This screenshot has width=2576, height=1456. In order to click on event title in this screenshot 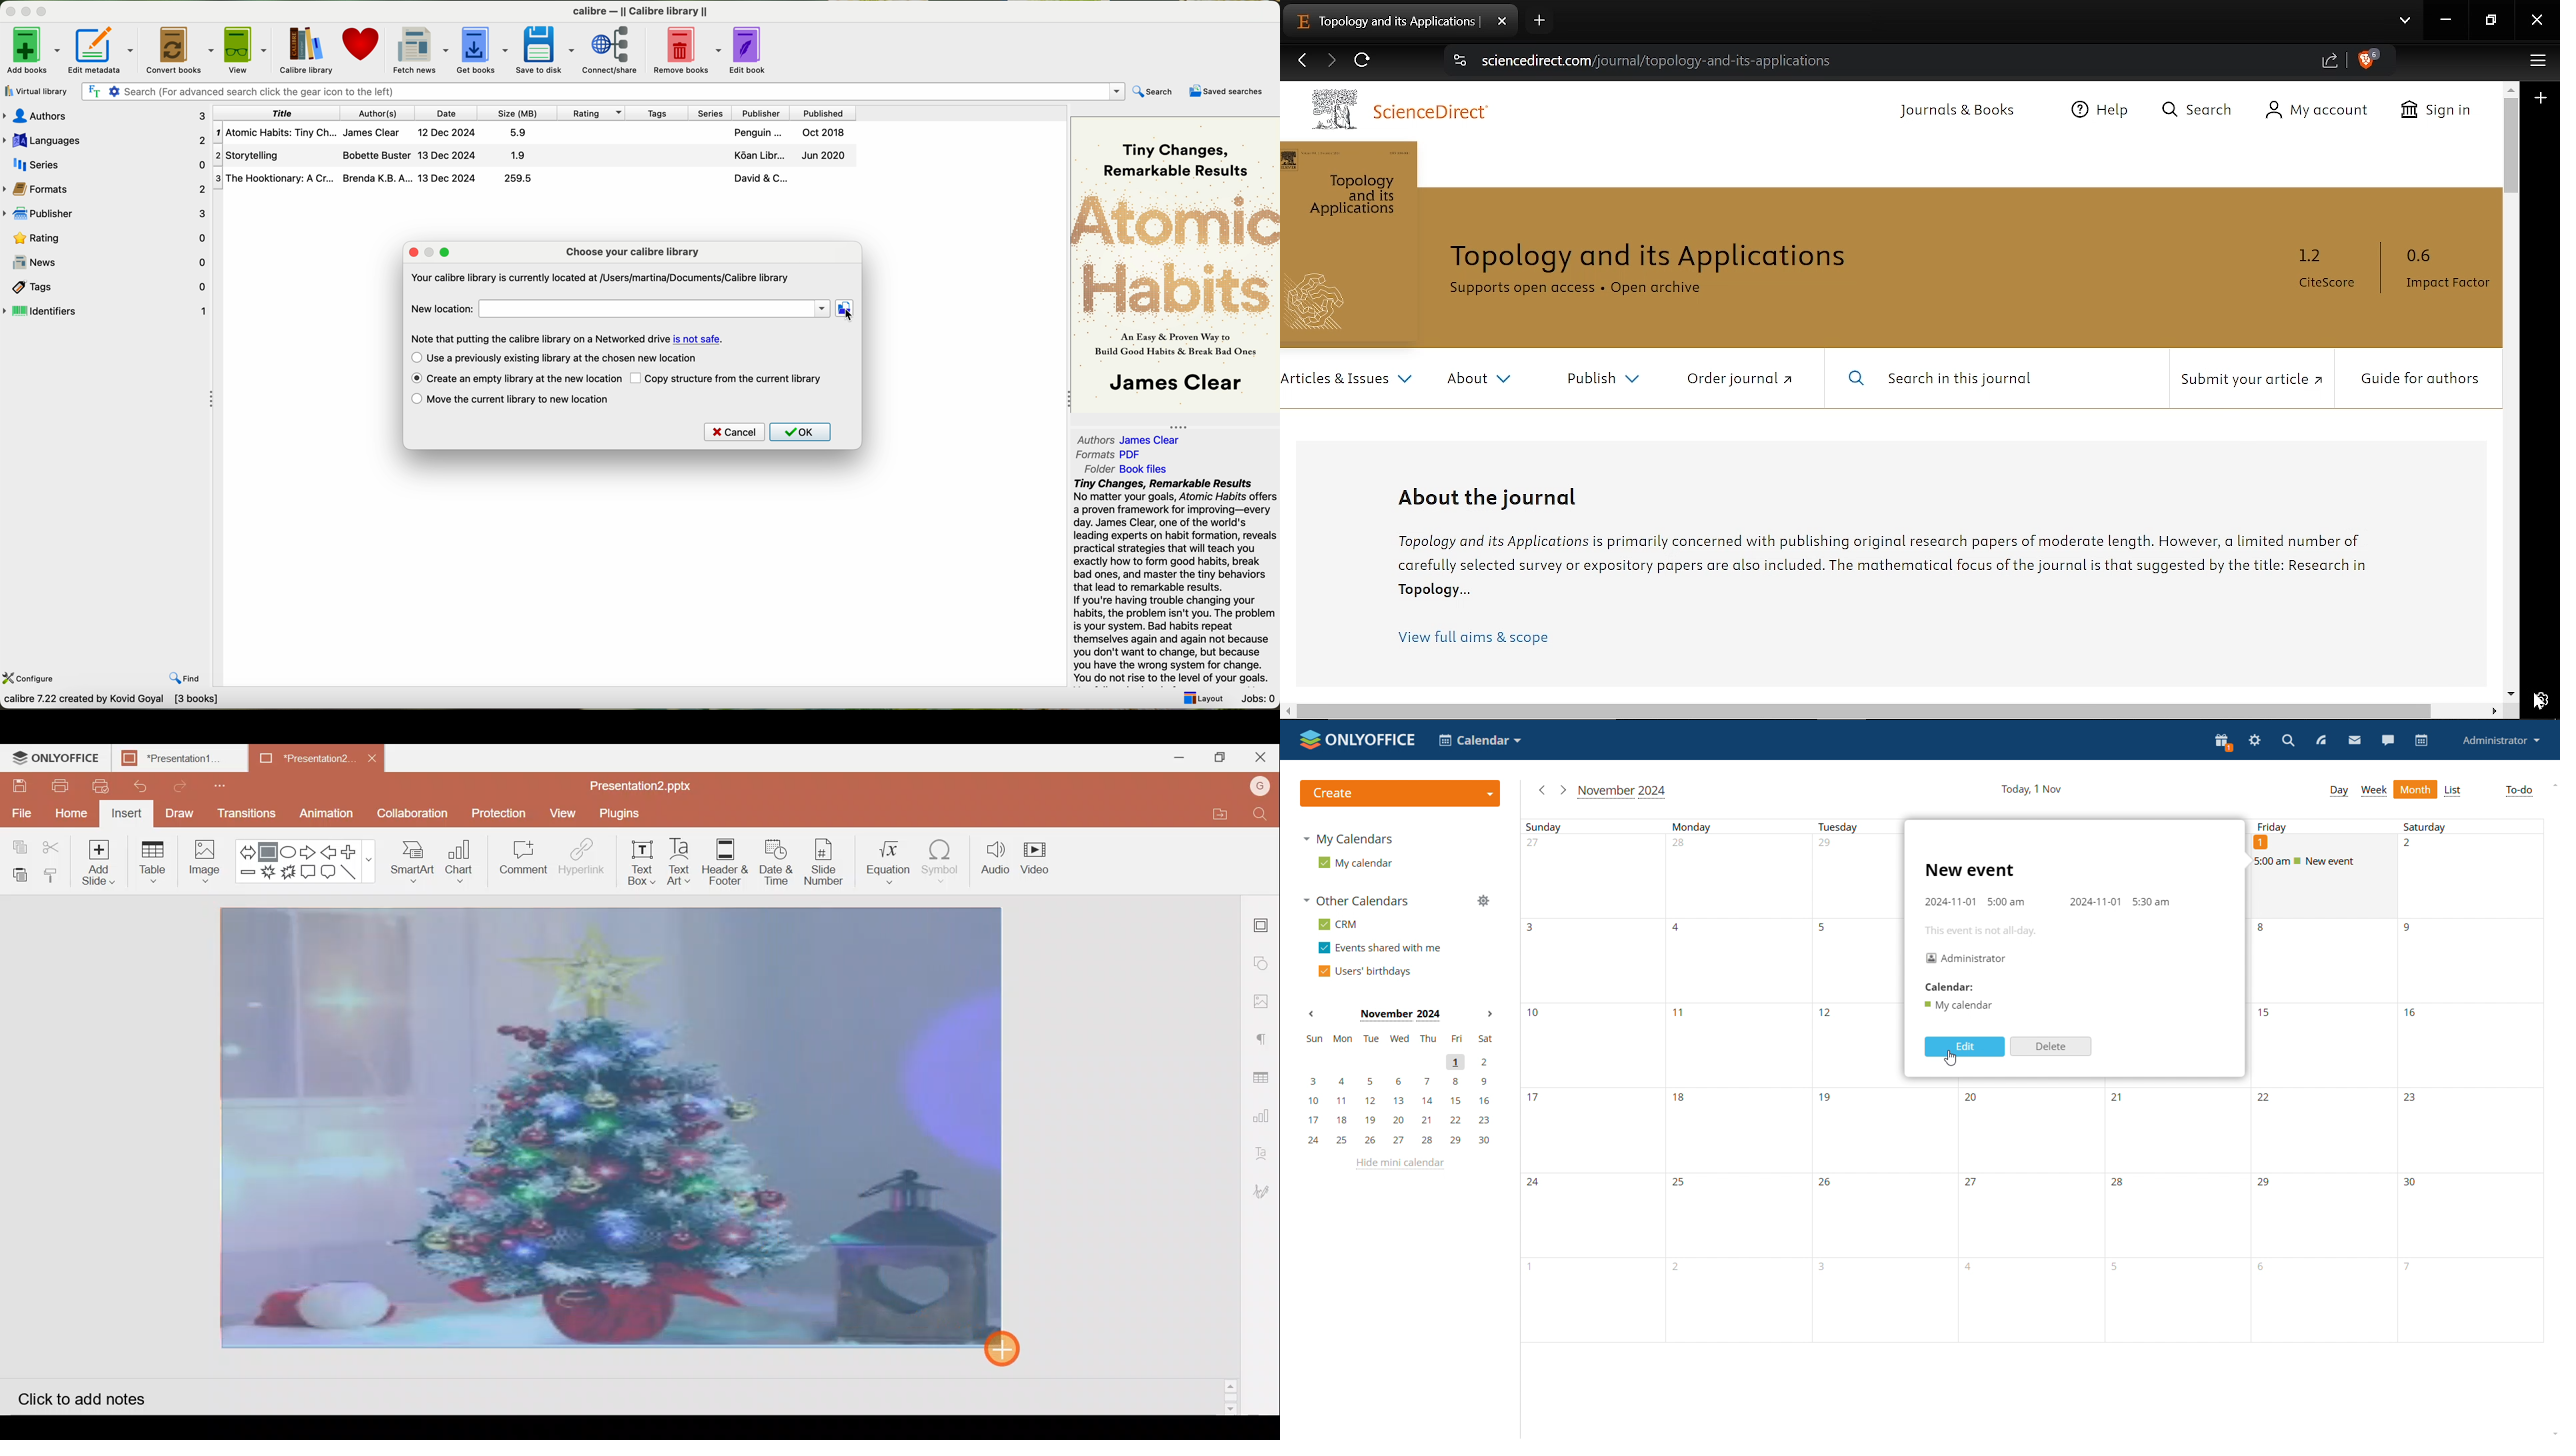, I will do `click(1970, 871)`.